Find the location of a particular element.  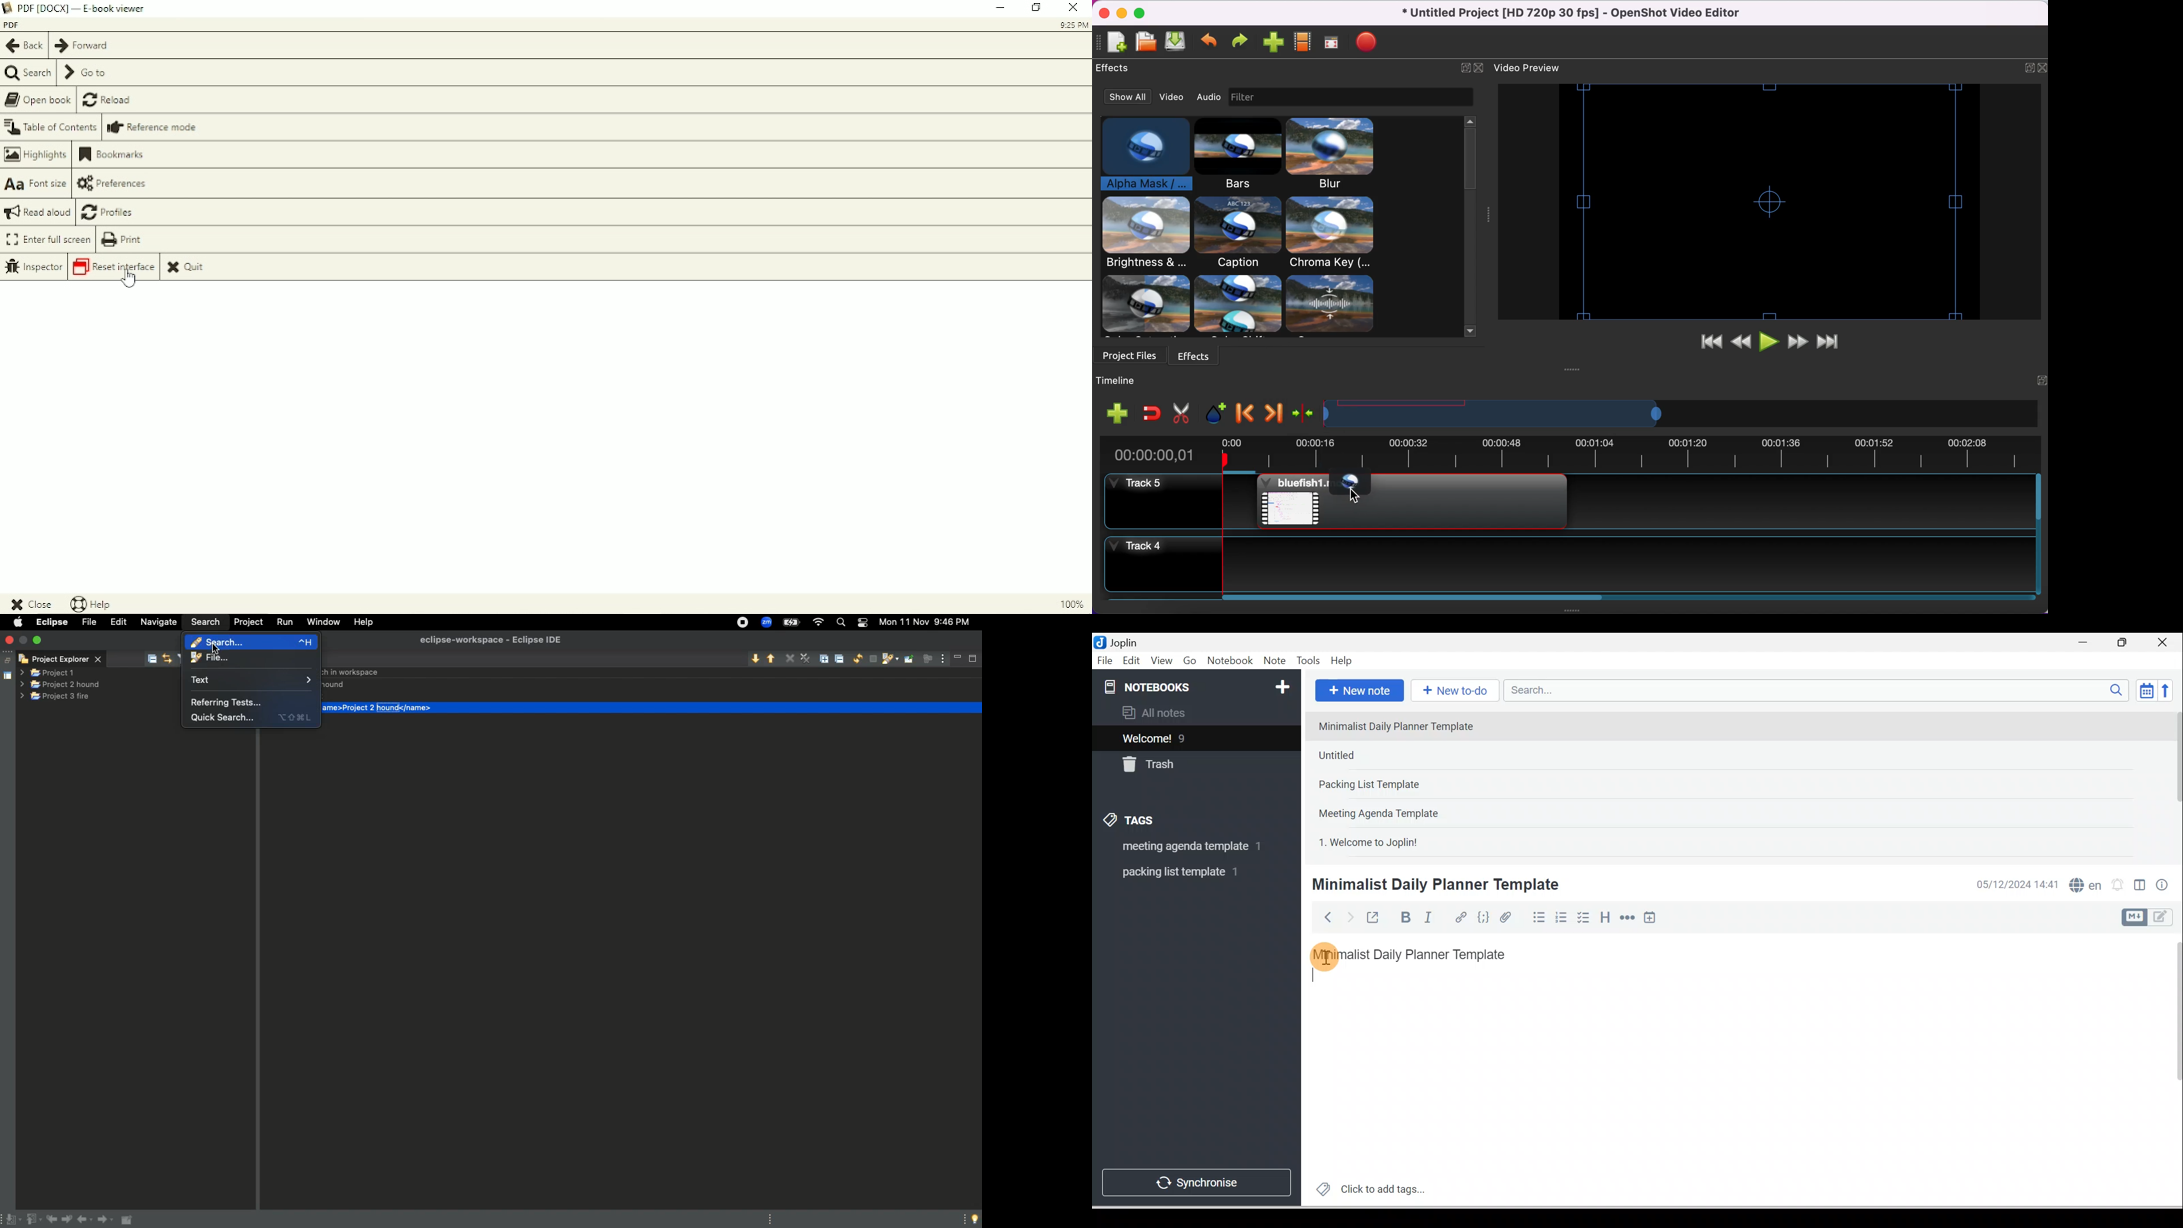

Book title is located at coordinates (12, 25).